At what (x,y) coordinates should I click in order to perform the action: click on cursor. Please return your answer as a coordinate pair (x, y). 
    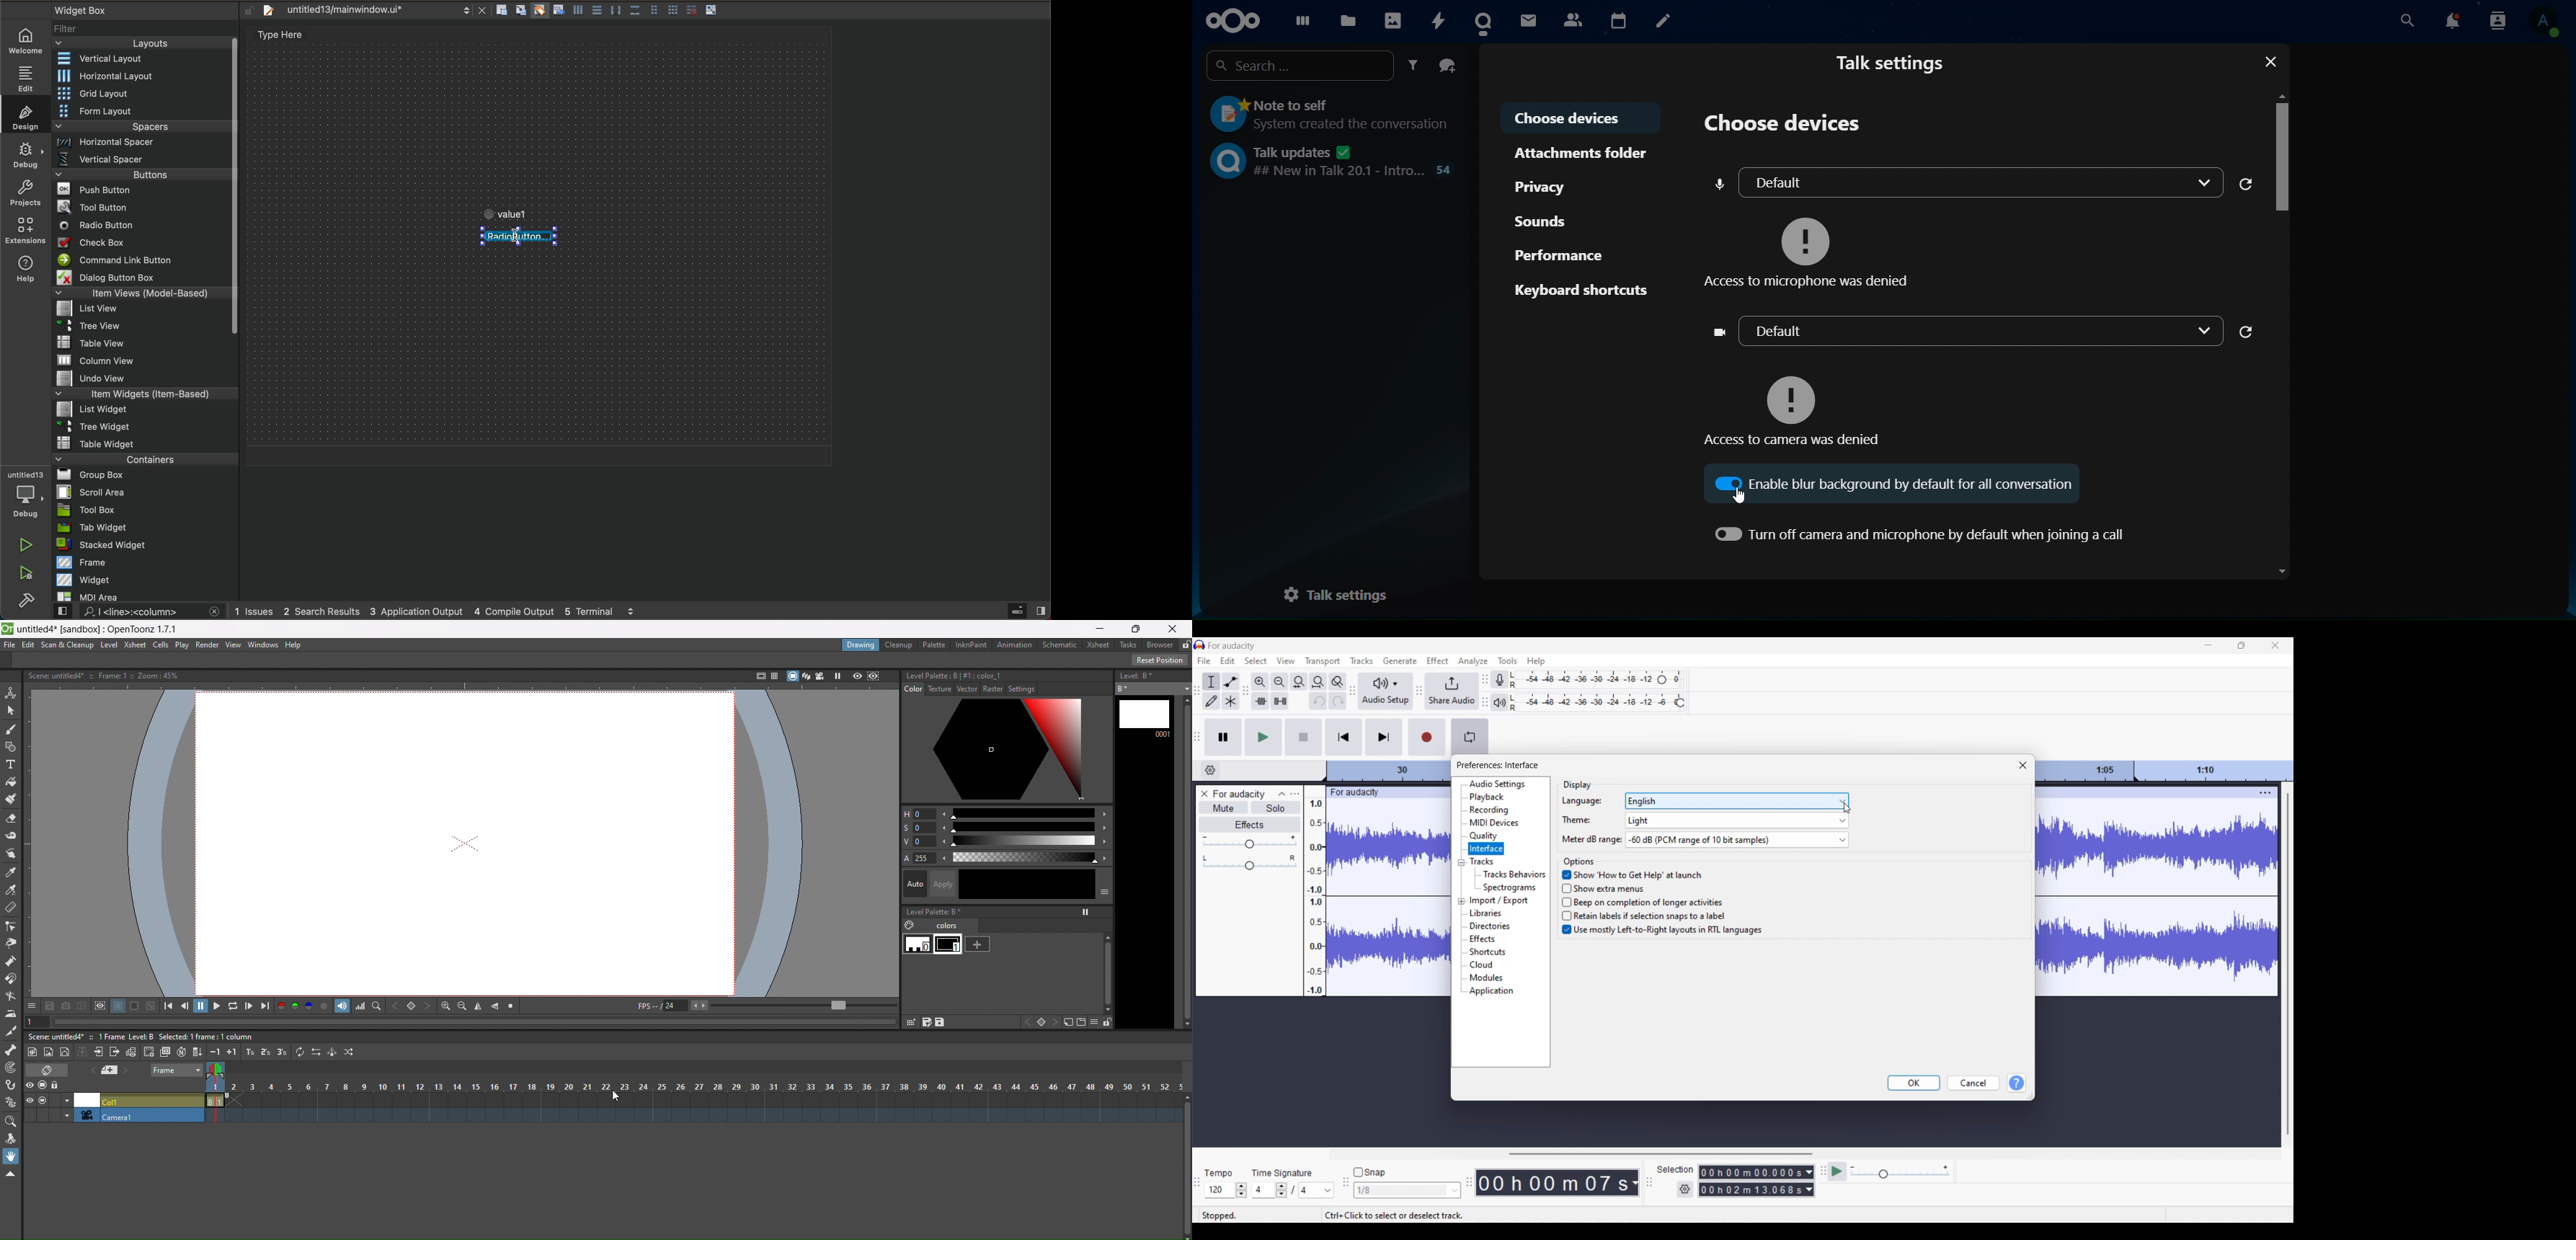
    Looking at the image, I should click on (1742, 495).